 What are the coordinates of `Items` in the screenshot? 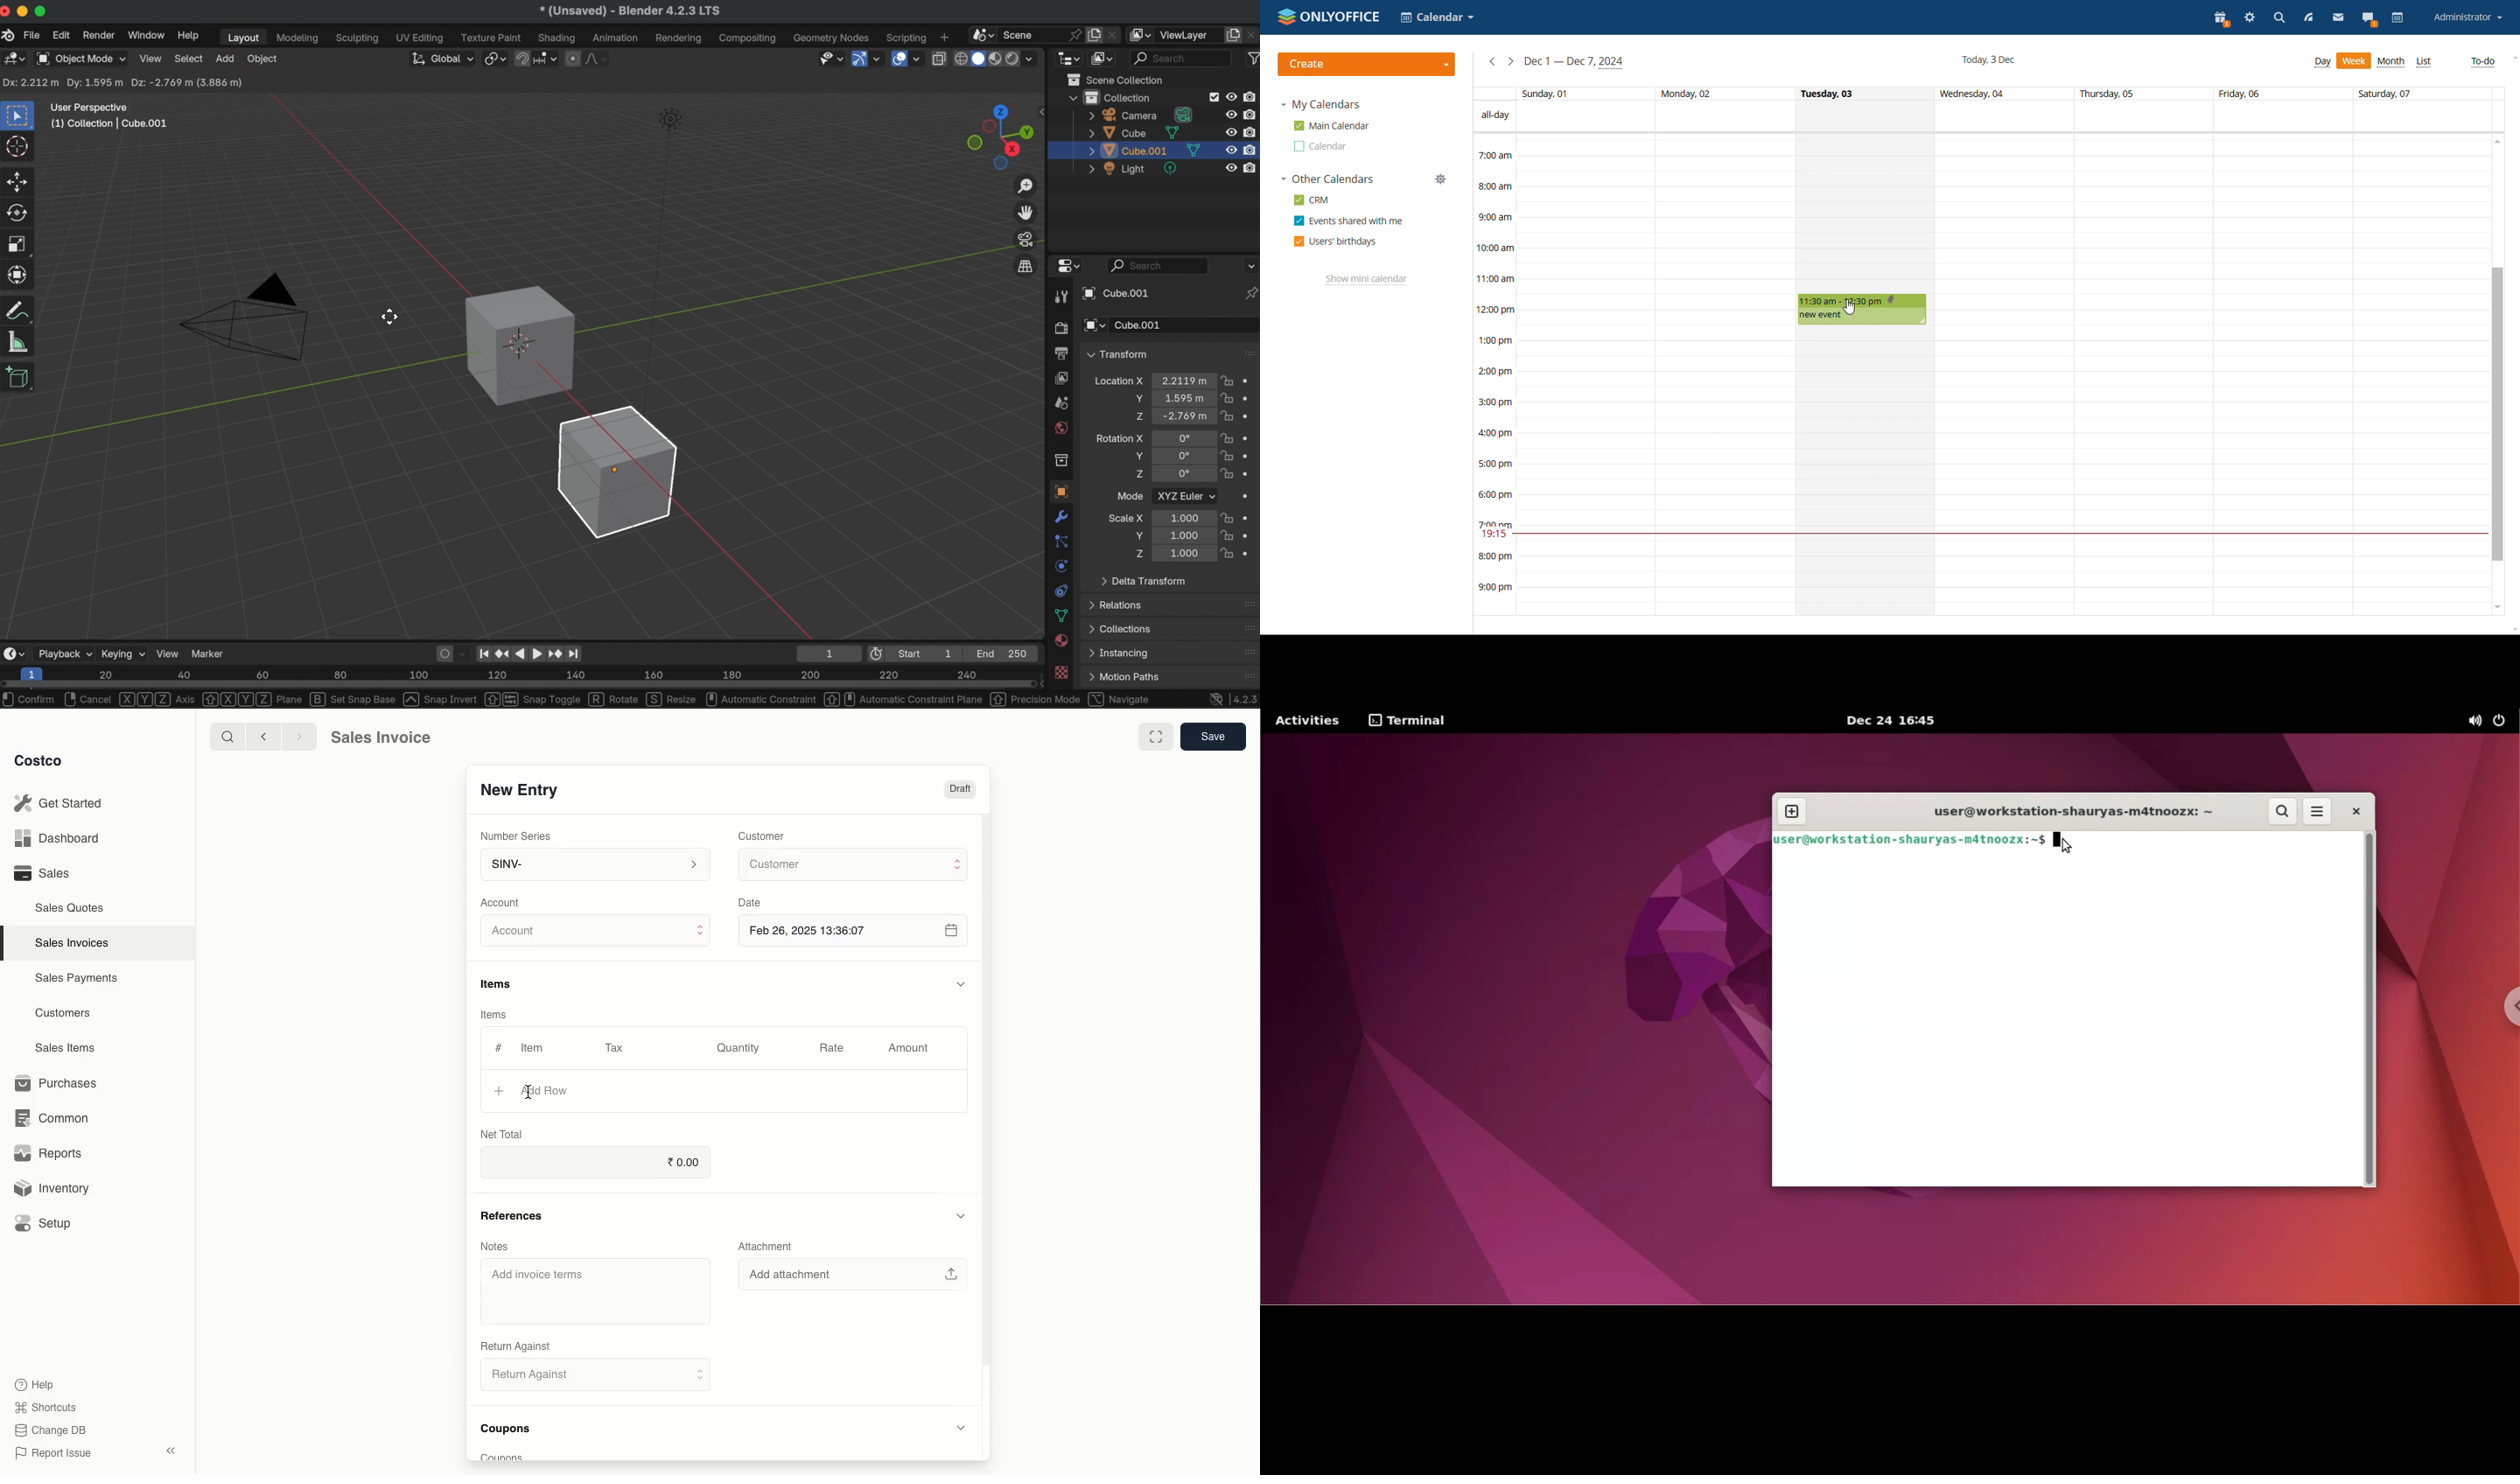 It's located at (502, 983).